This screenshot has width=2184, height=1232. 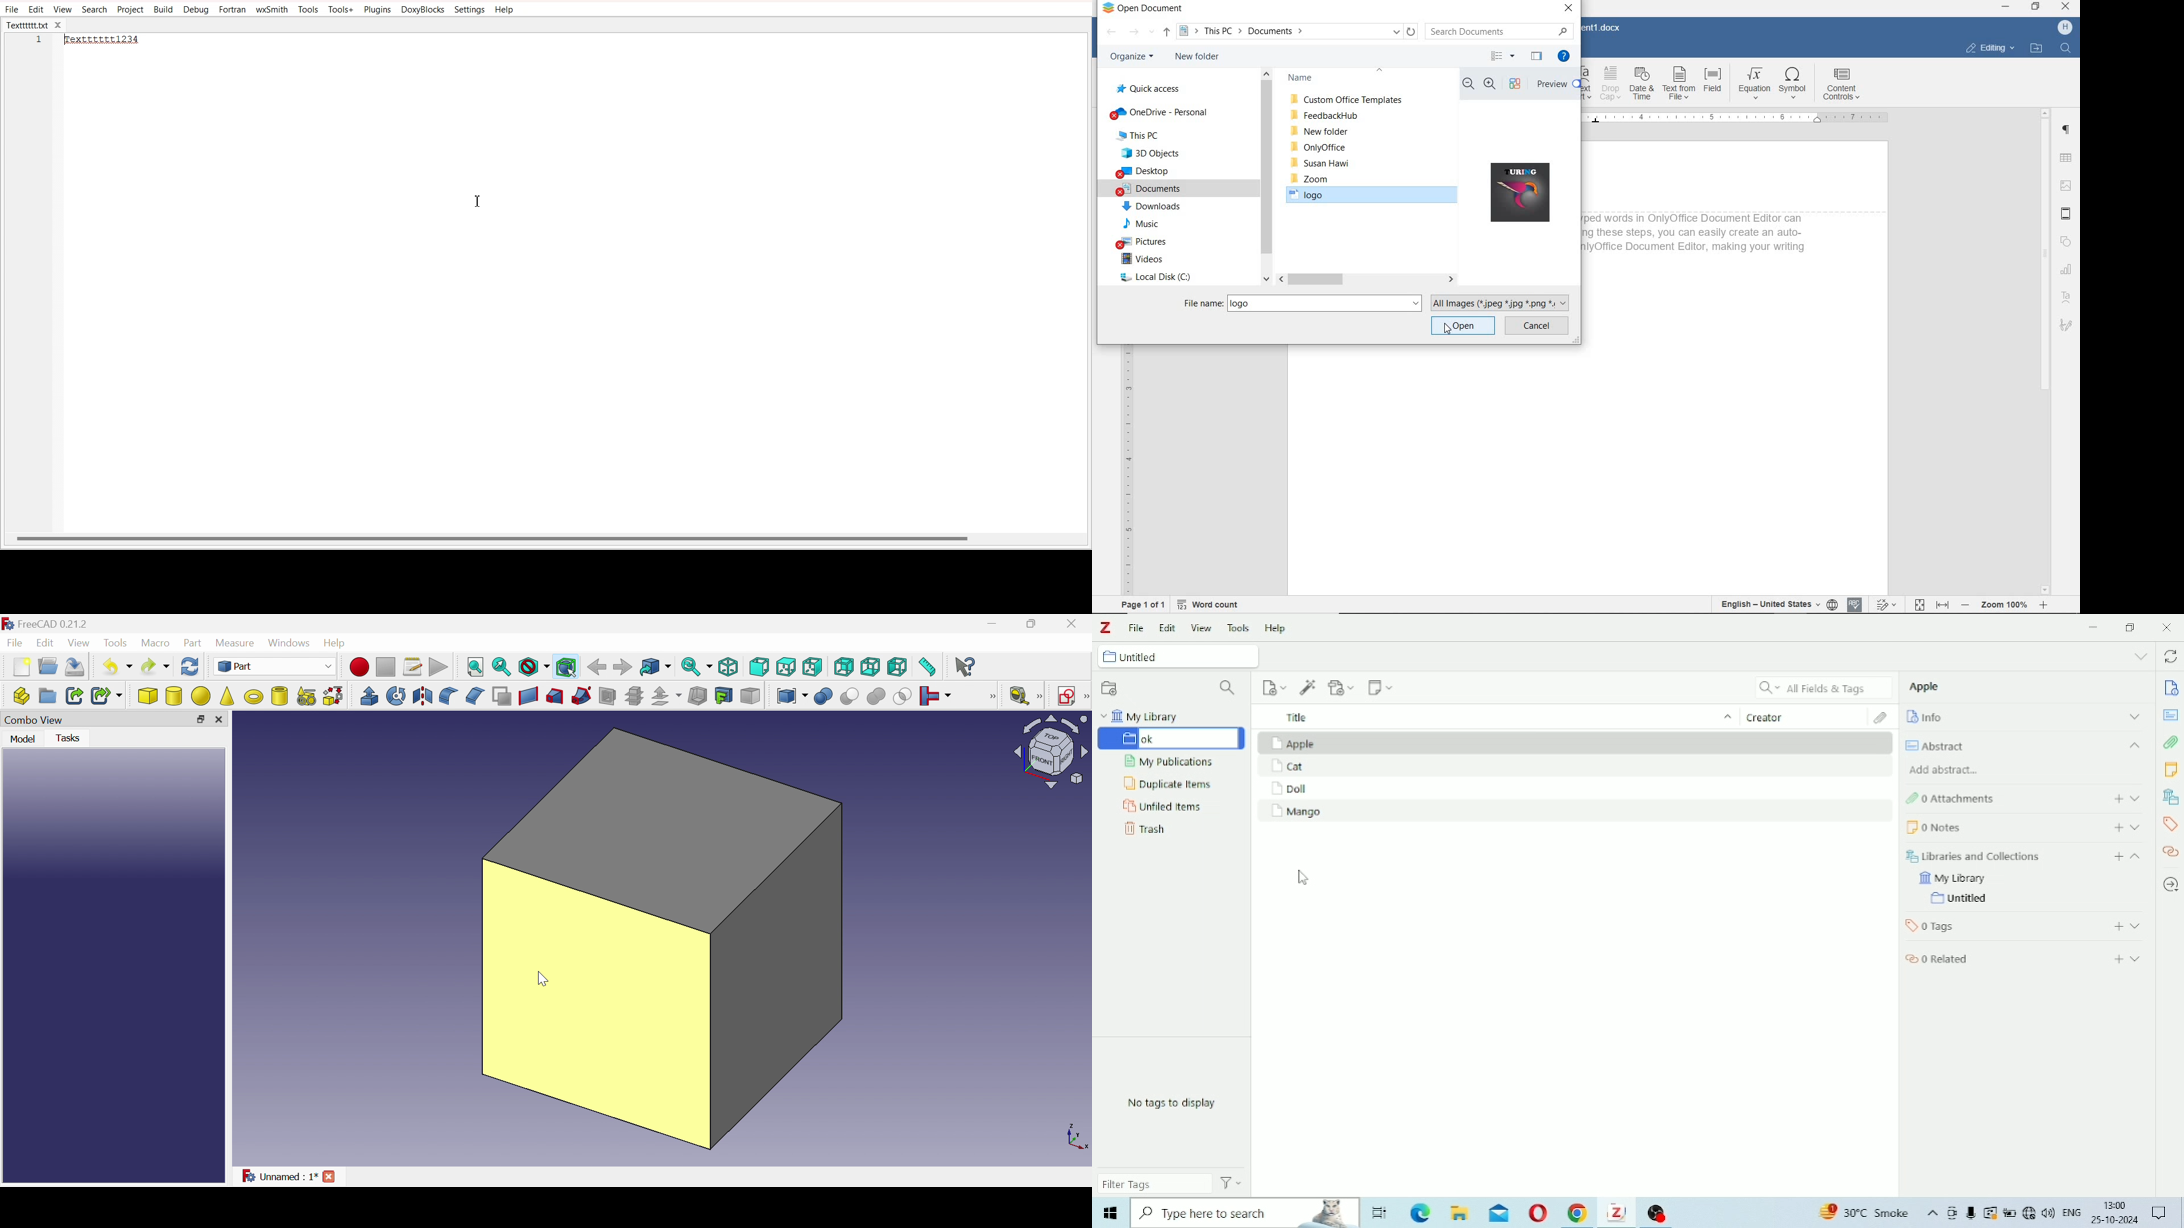 I want to click on SCROLLBAR, so click(x=2045, y=351).